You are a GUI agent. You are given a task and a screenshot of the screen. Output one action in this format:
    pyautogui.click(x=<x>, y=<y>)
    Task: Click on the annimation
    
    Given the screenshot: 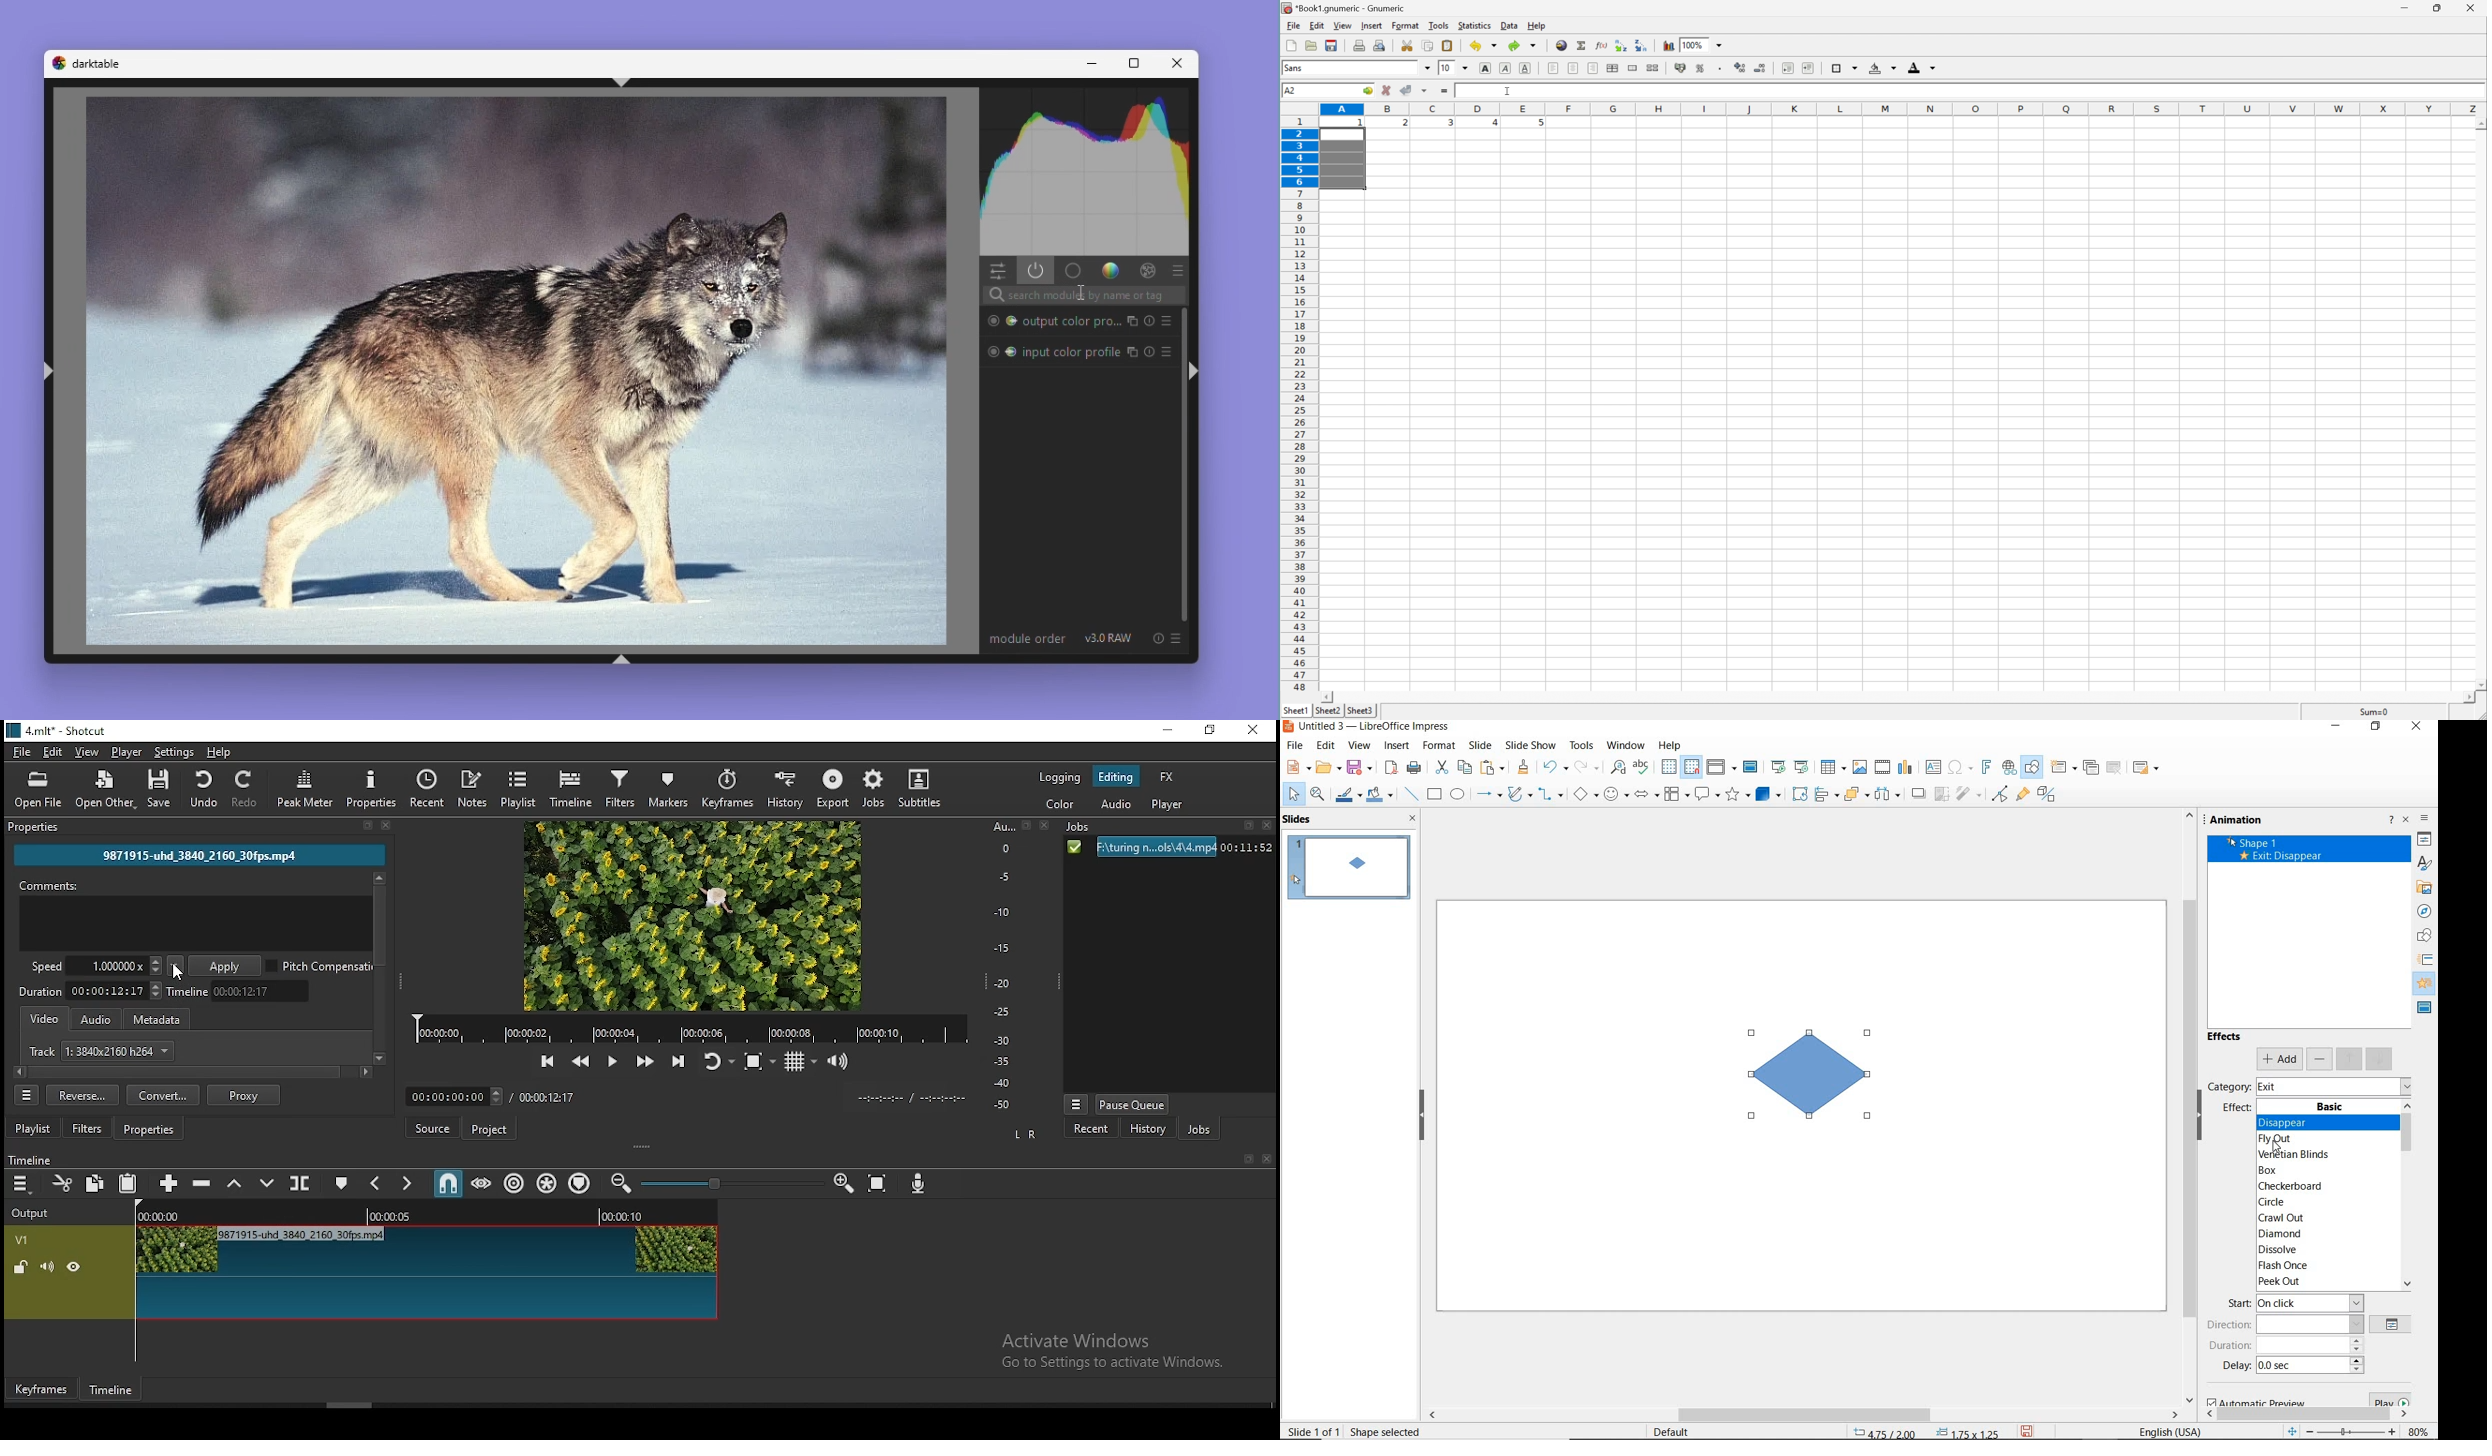 What is the action you would take?
    pyautogui.click(x=2253, y=821)
    